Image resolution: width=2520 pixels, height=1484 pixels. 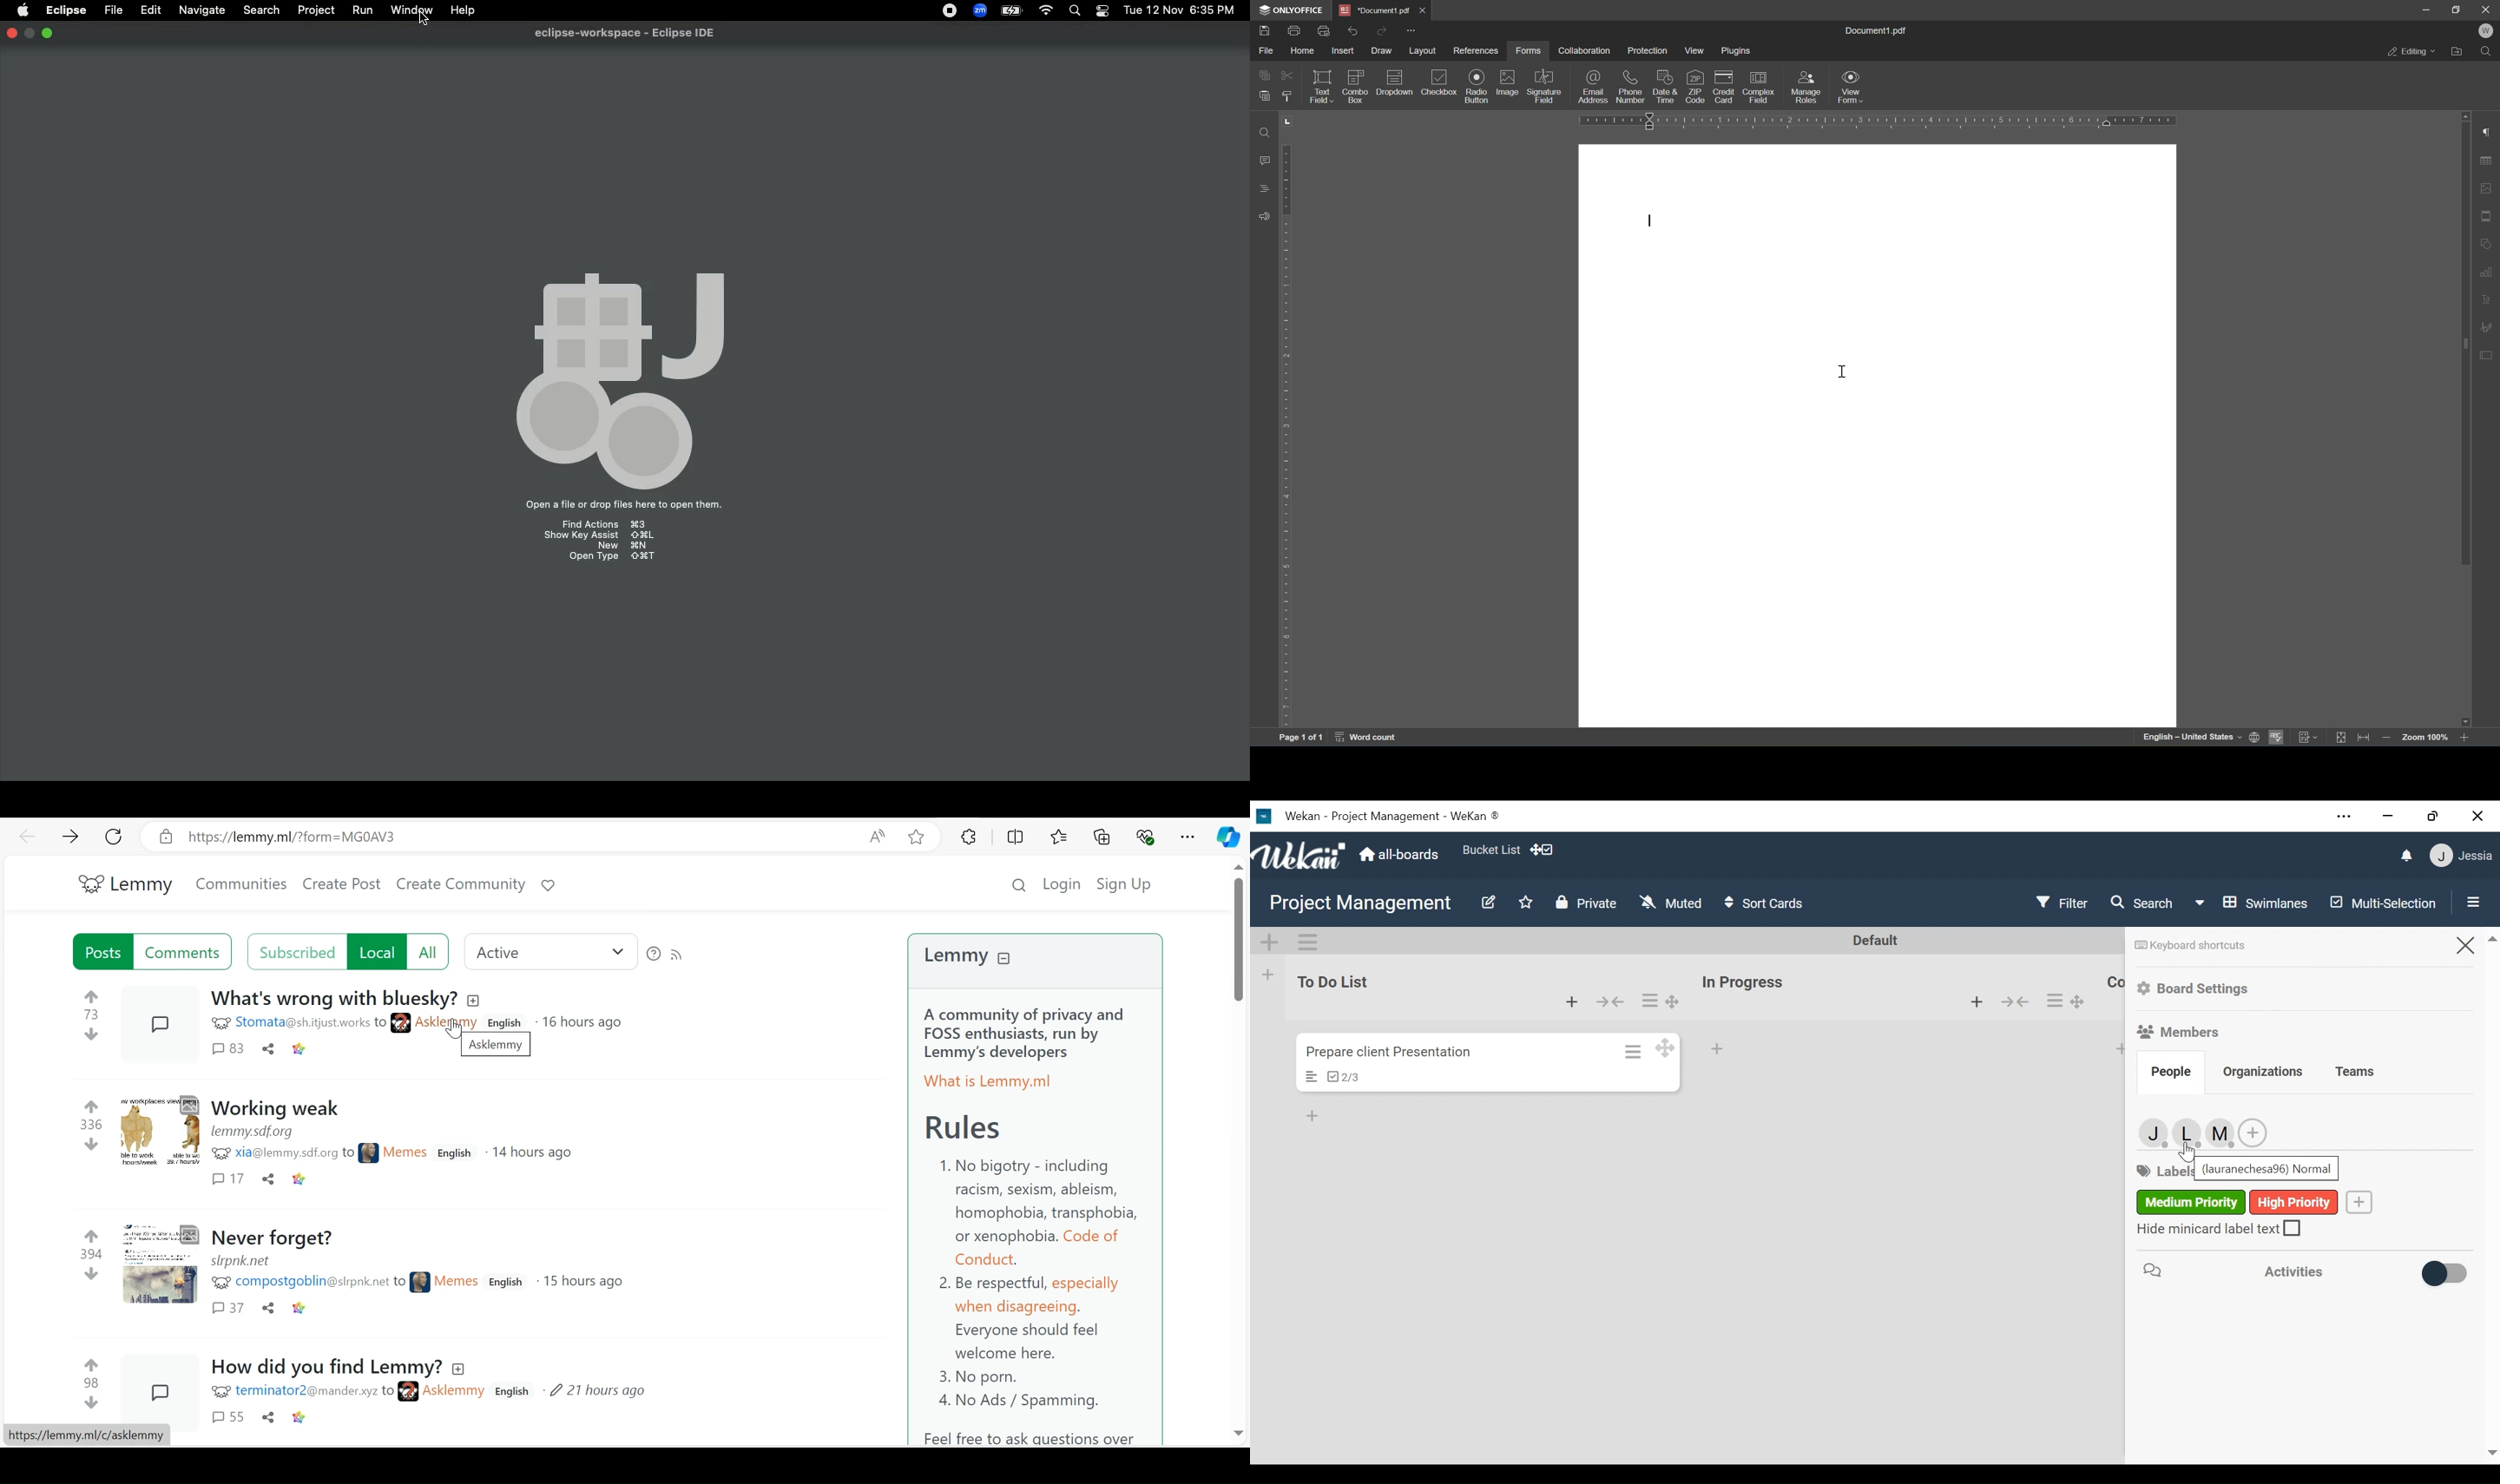 I want to click on Add card to bottom of thelist, so click(x=1572, y=1001).